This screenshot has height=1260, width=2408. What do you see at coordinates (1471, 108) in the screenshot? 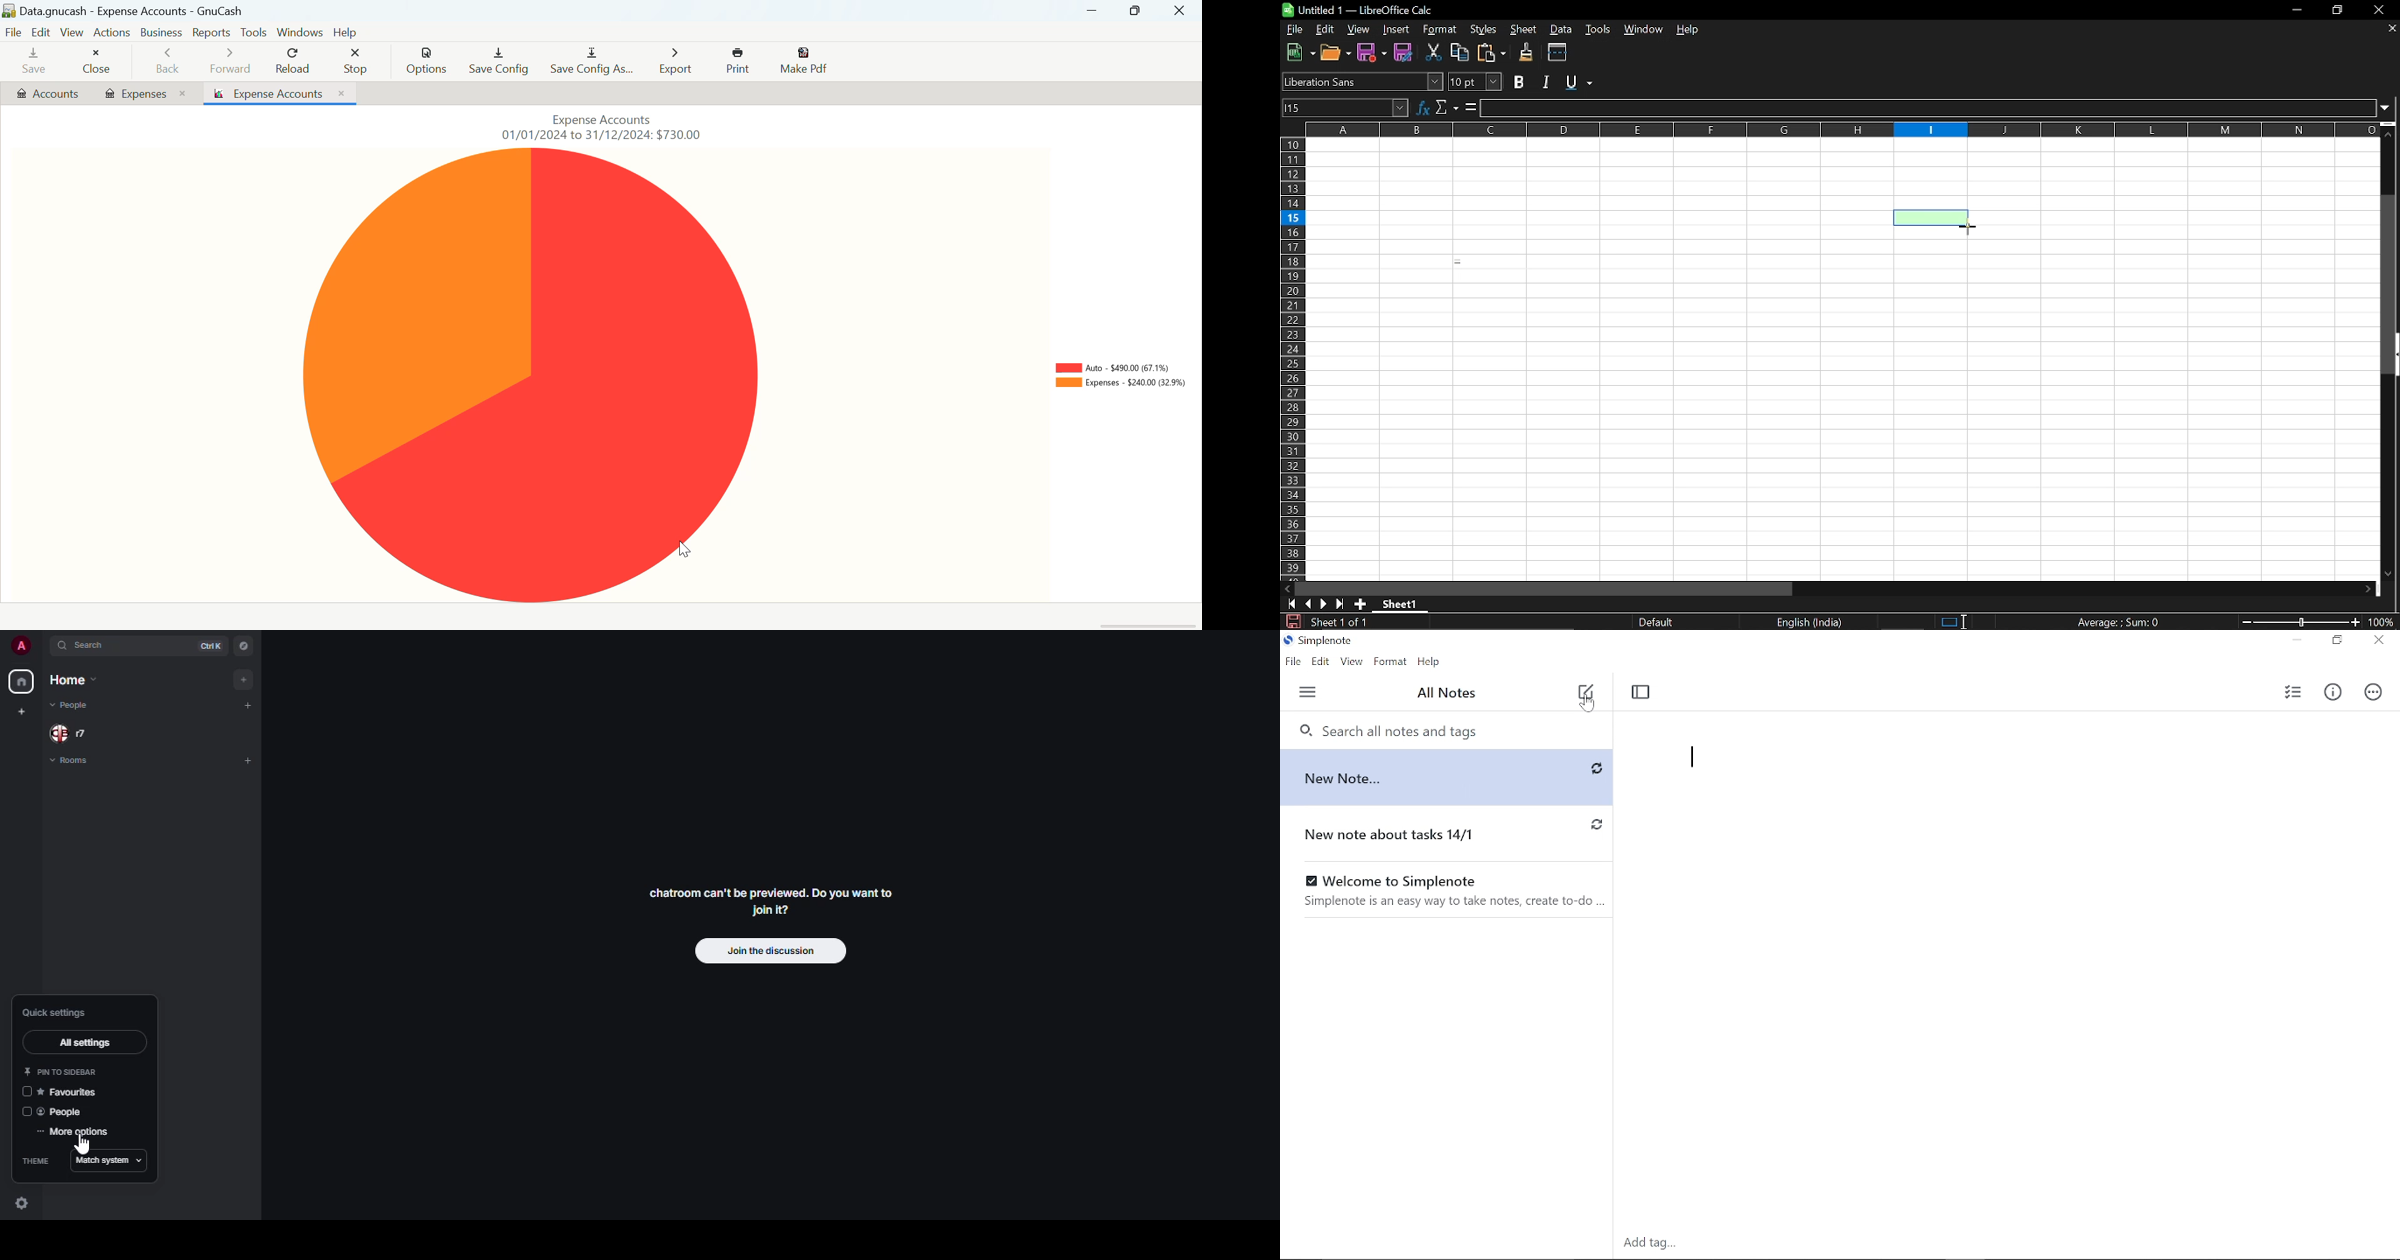
I see `Formula` at bounding box center [1471, 108].